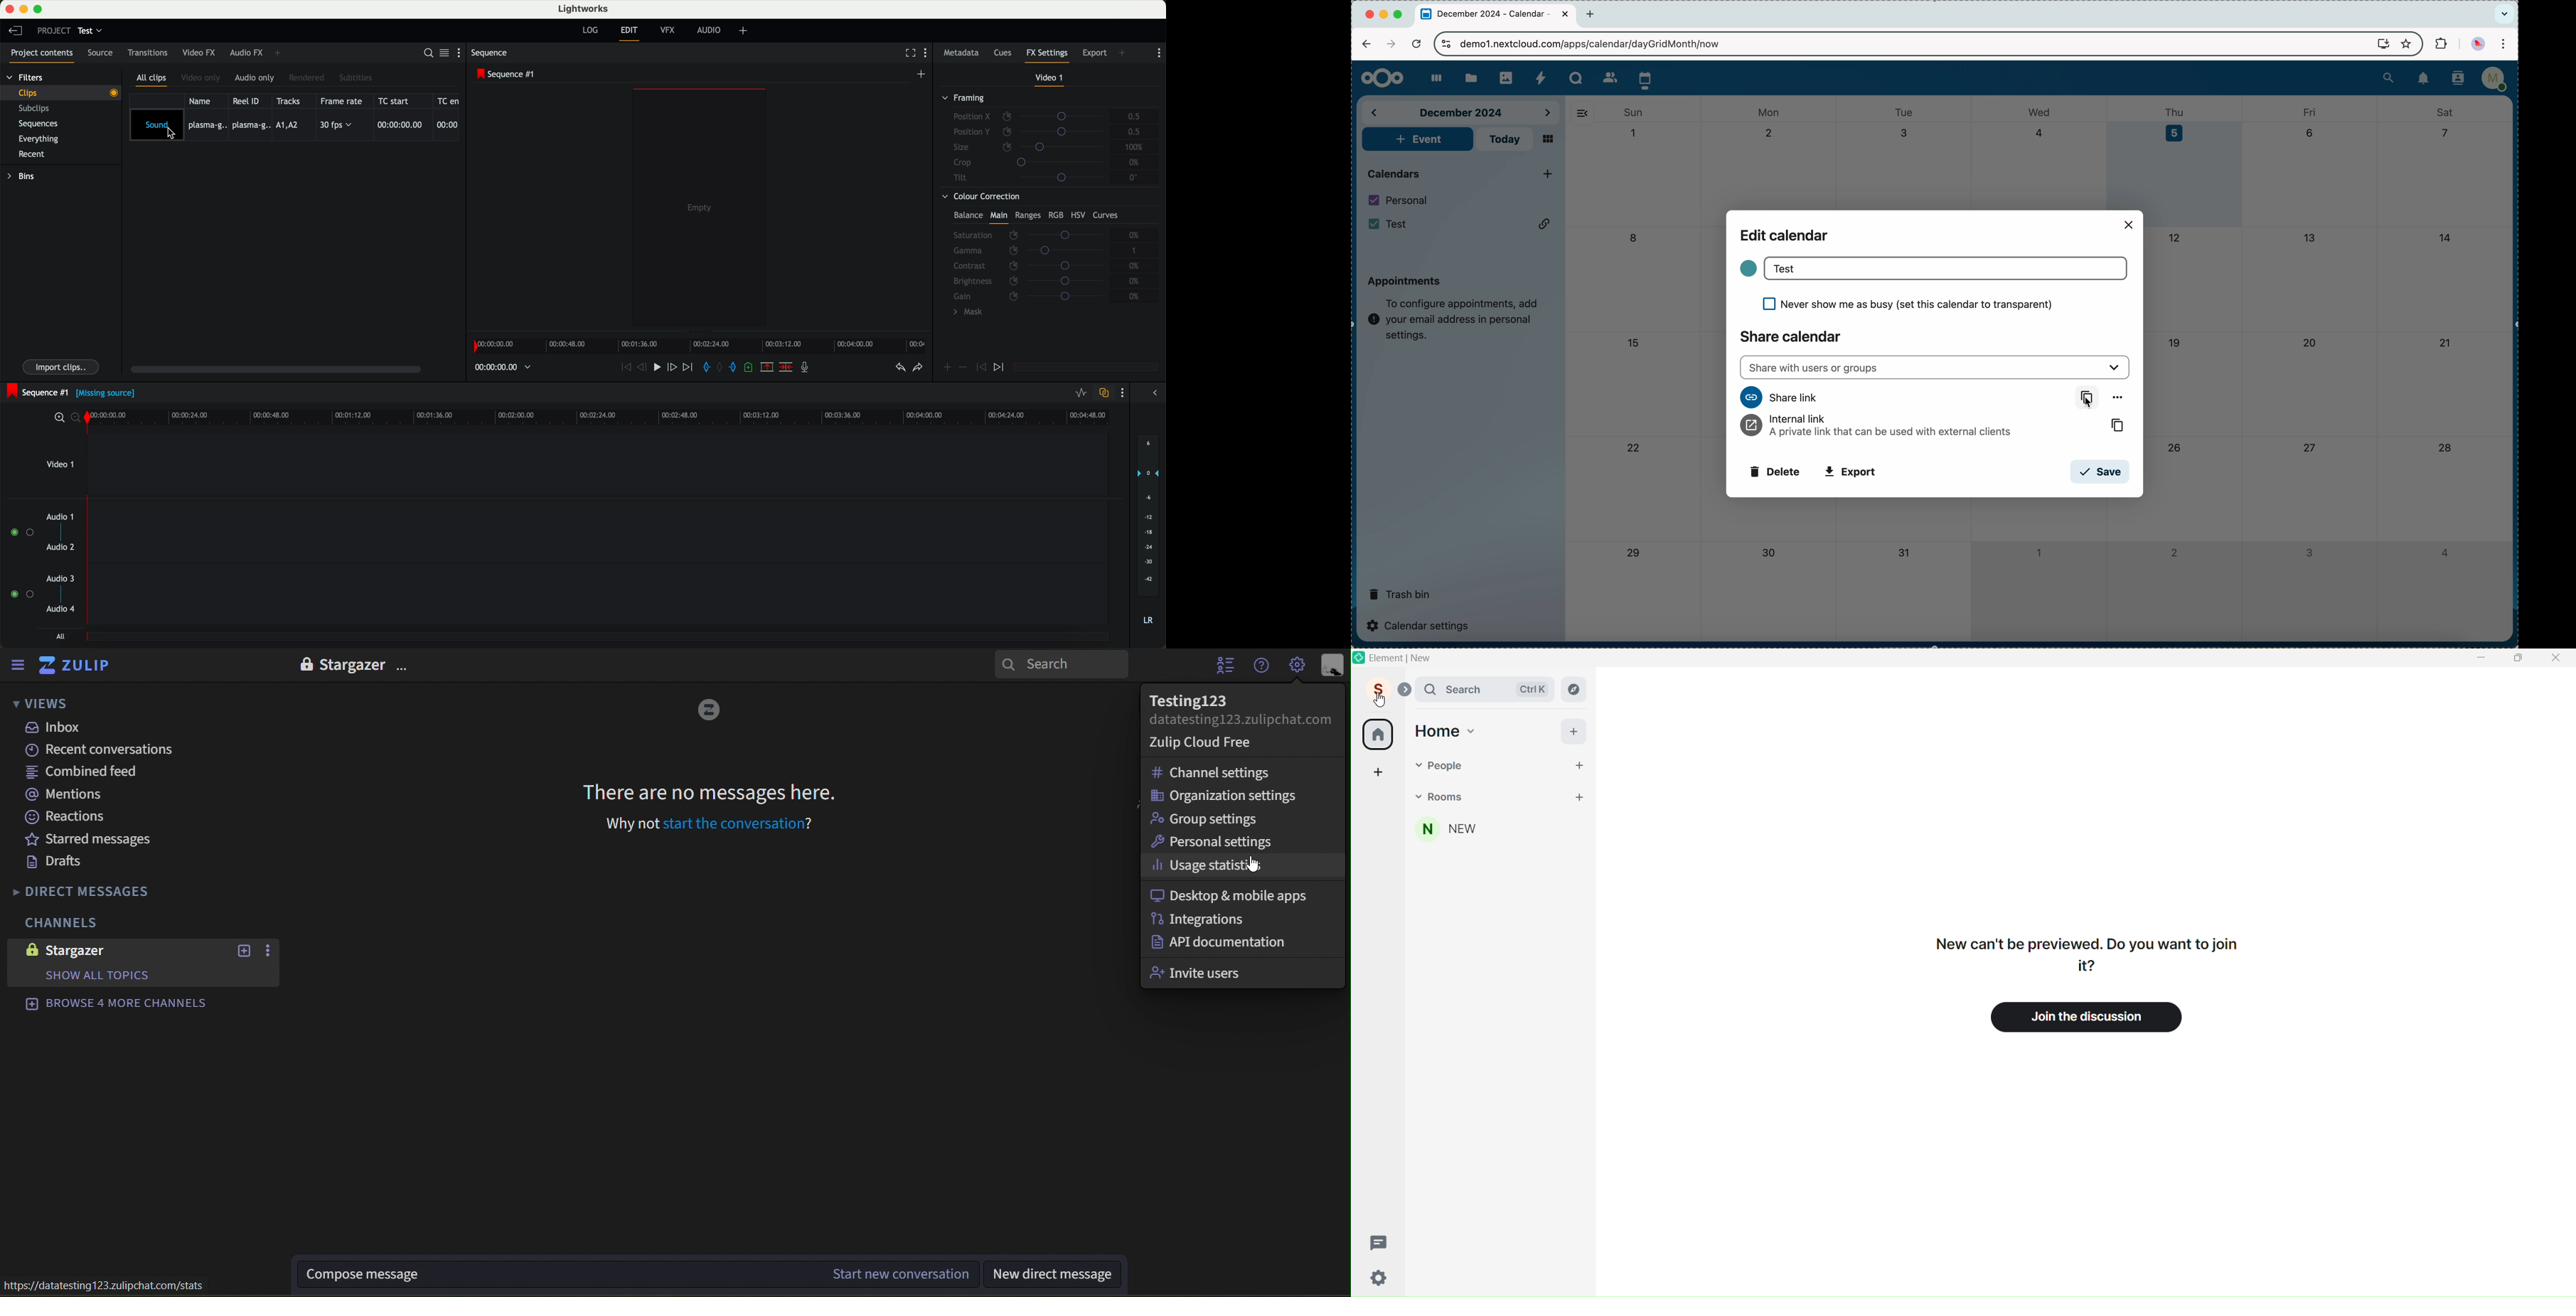 Image resolution: width=2576 pixels, height=1316 pixels. What do you see at coordinates (2494, 82) in the screenshot?
I see `user profile` at bounding box center [2494, 82].